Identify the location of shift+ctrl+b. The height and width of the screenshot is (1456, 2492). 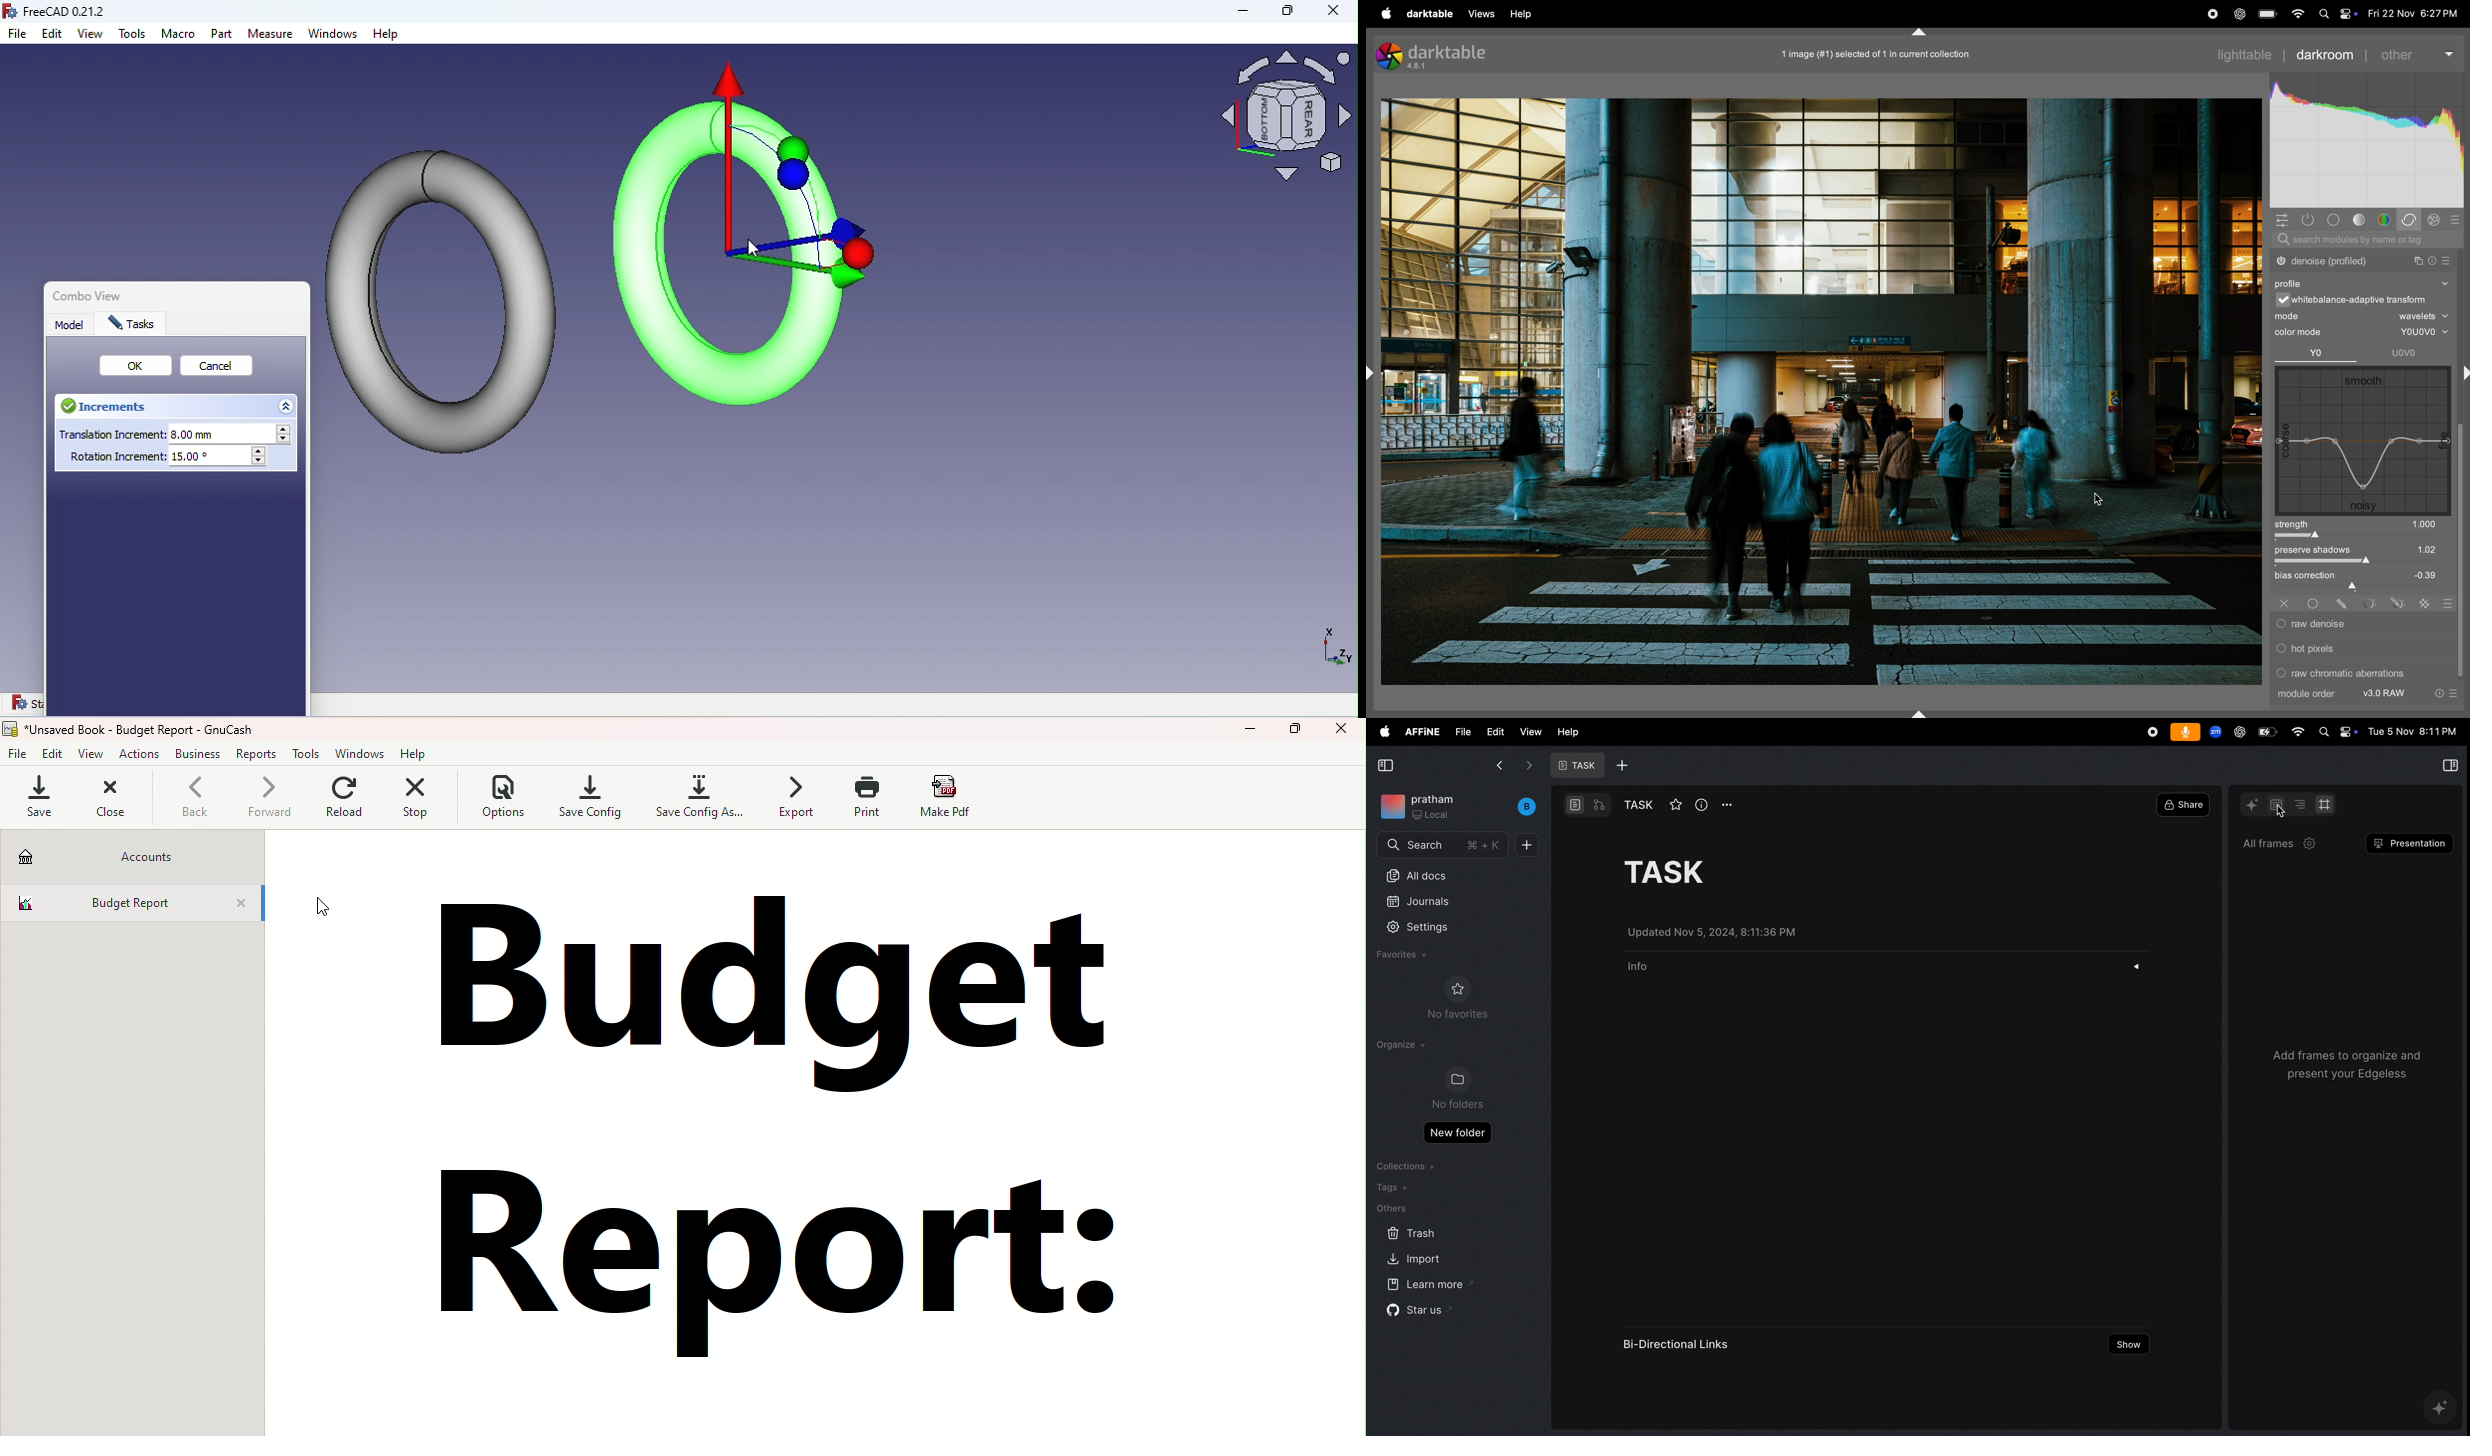
(1921, 713).